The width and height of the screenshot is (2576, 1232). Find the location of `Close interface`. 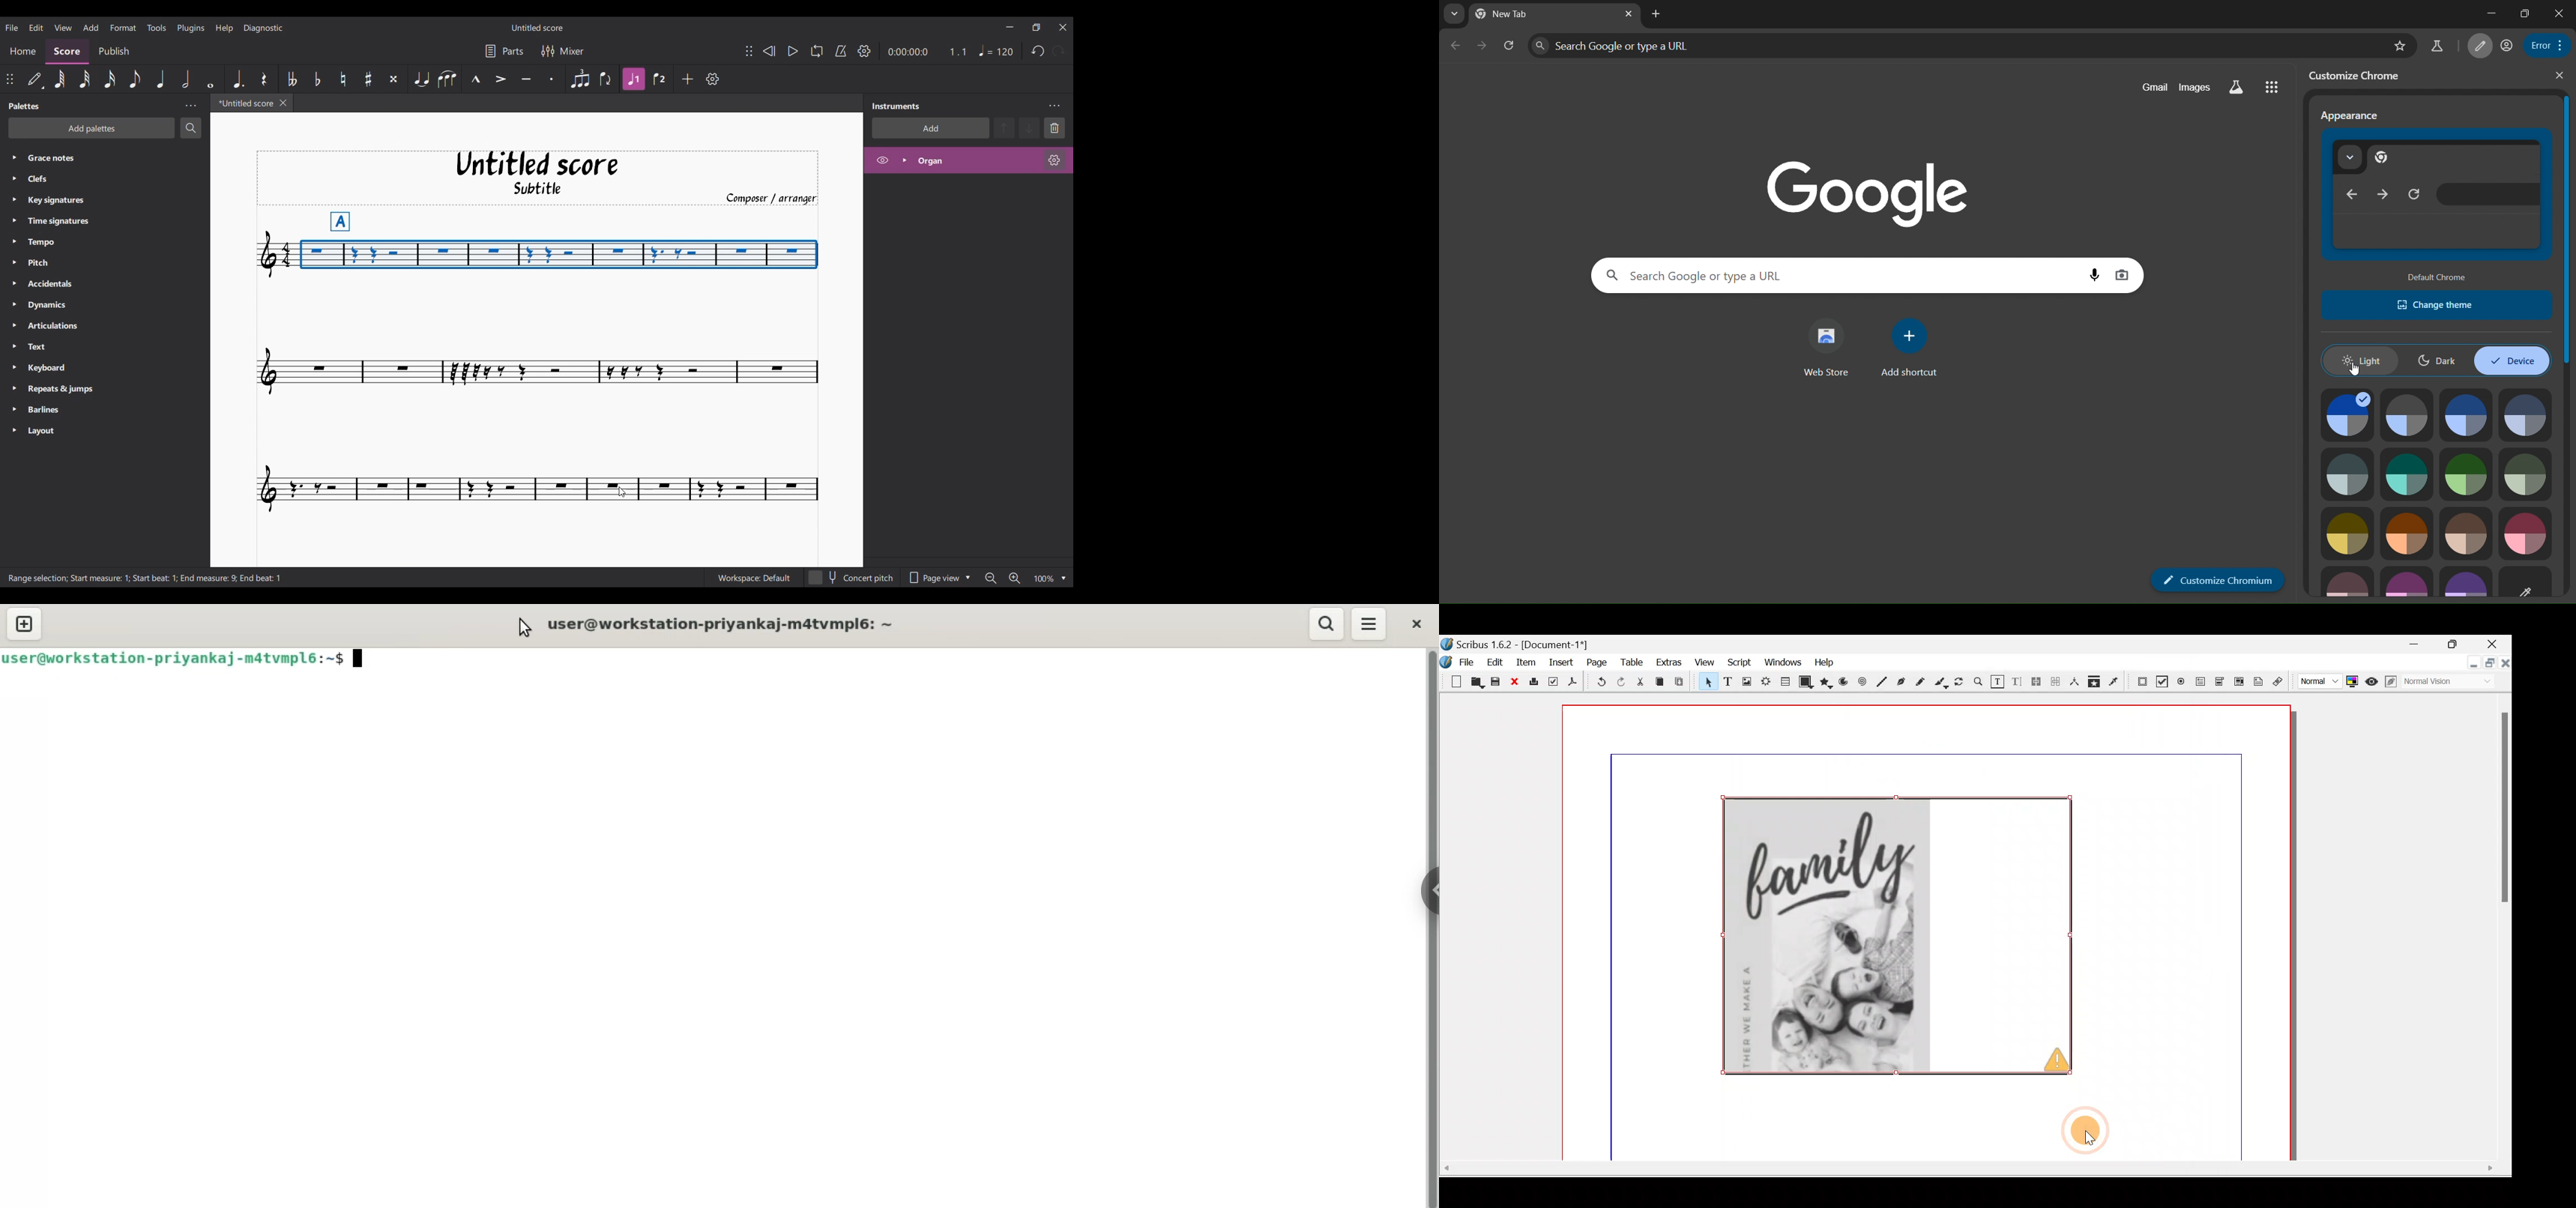

Close interface is located at coordinates (1063, 27).